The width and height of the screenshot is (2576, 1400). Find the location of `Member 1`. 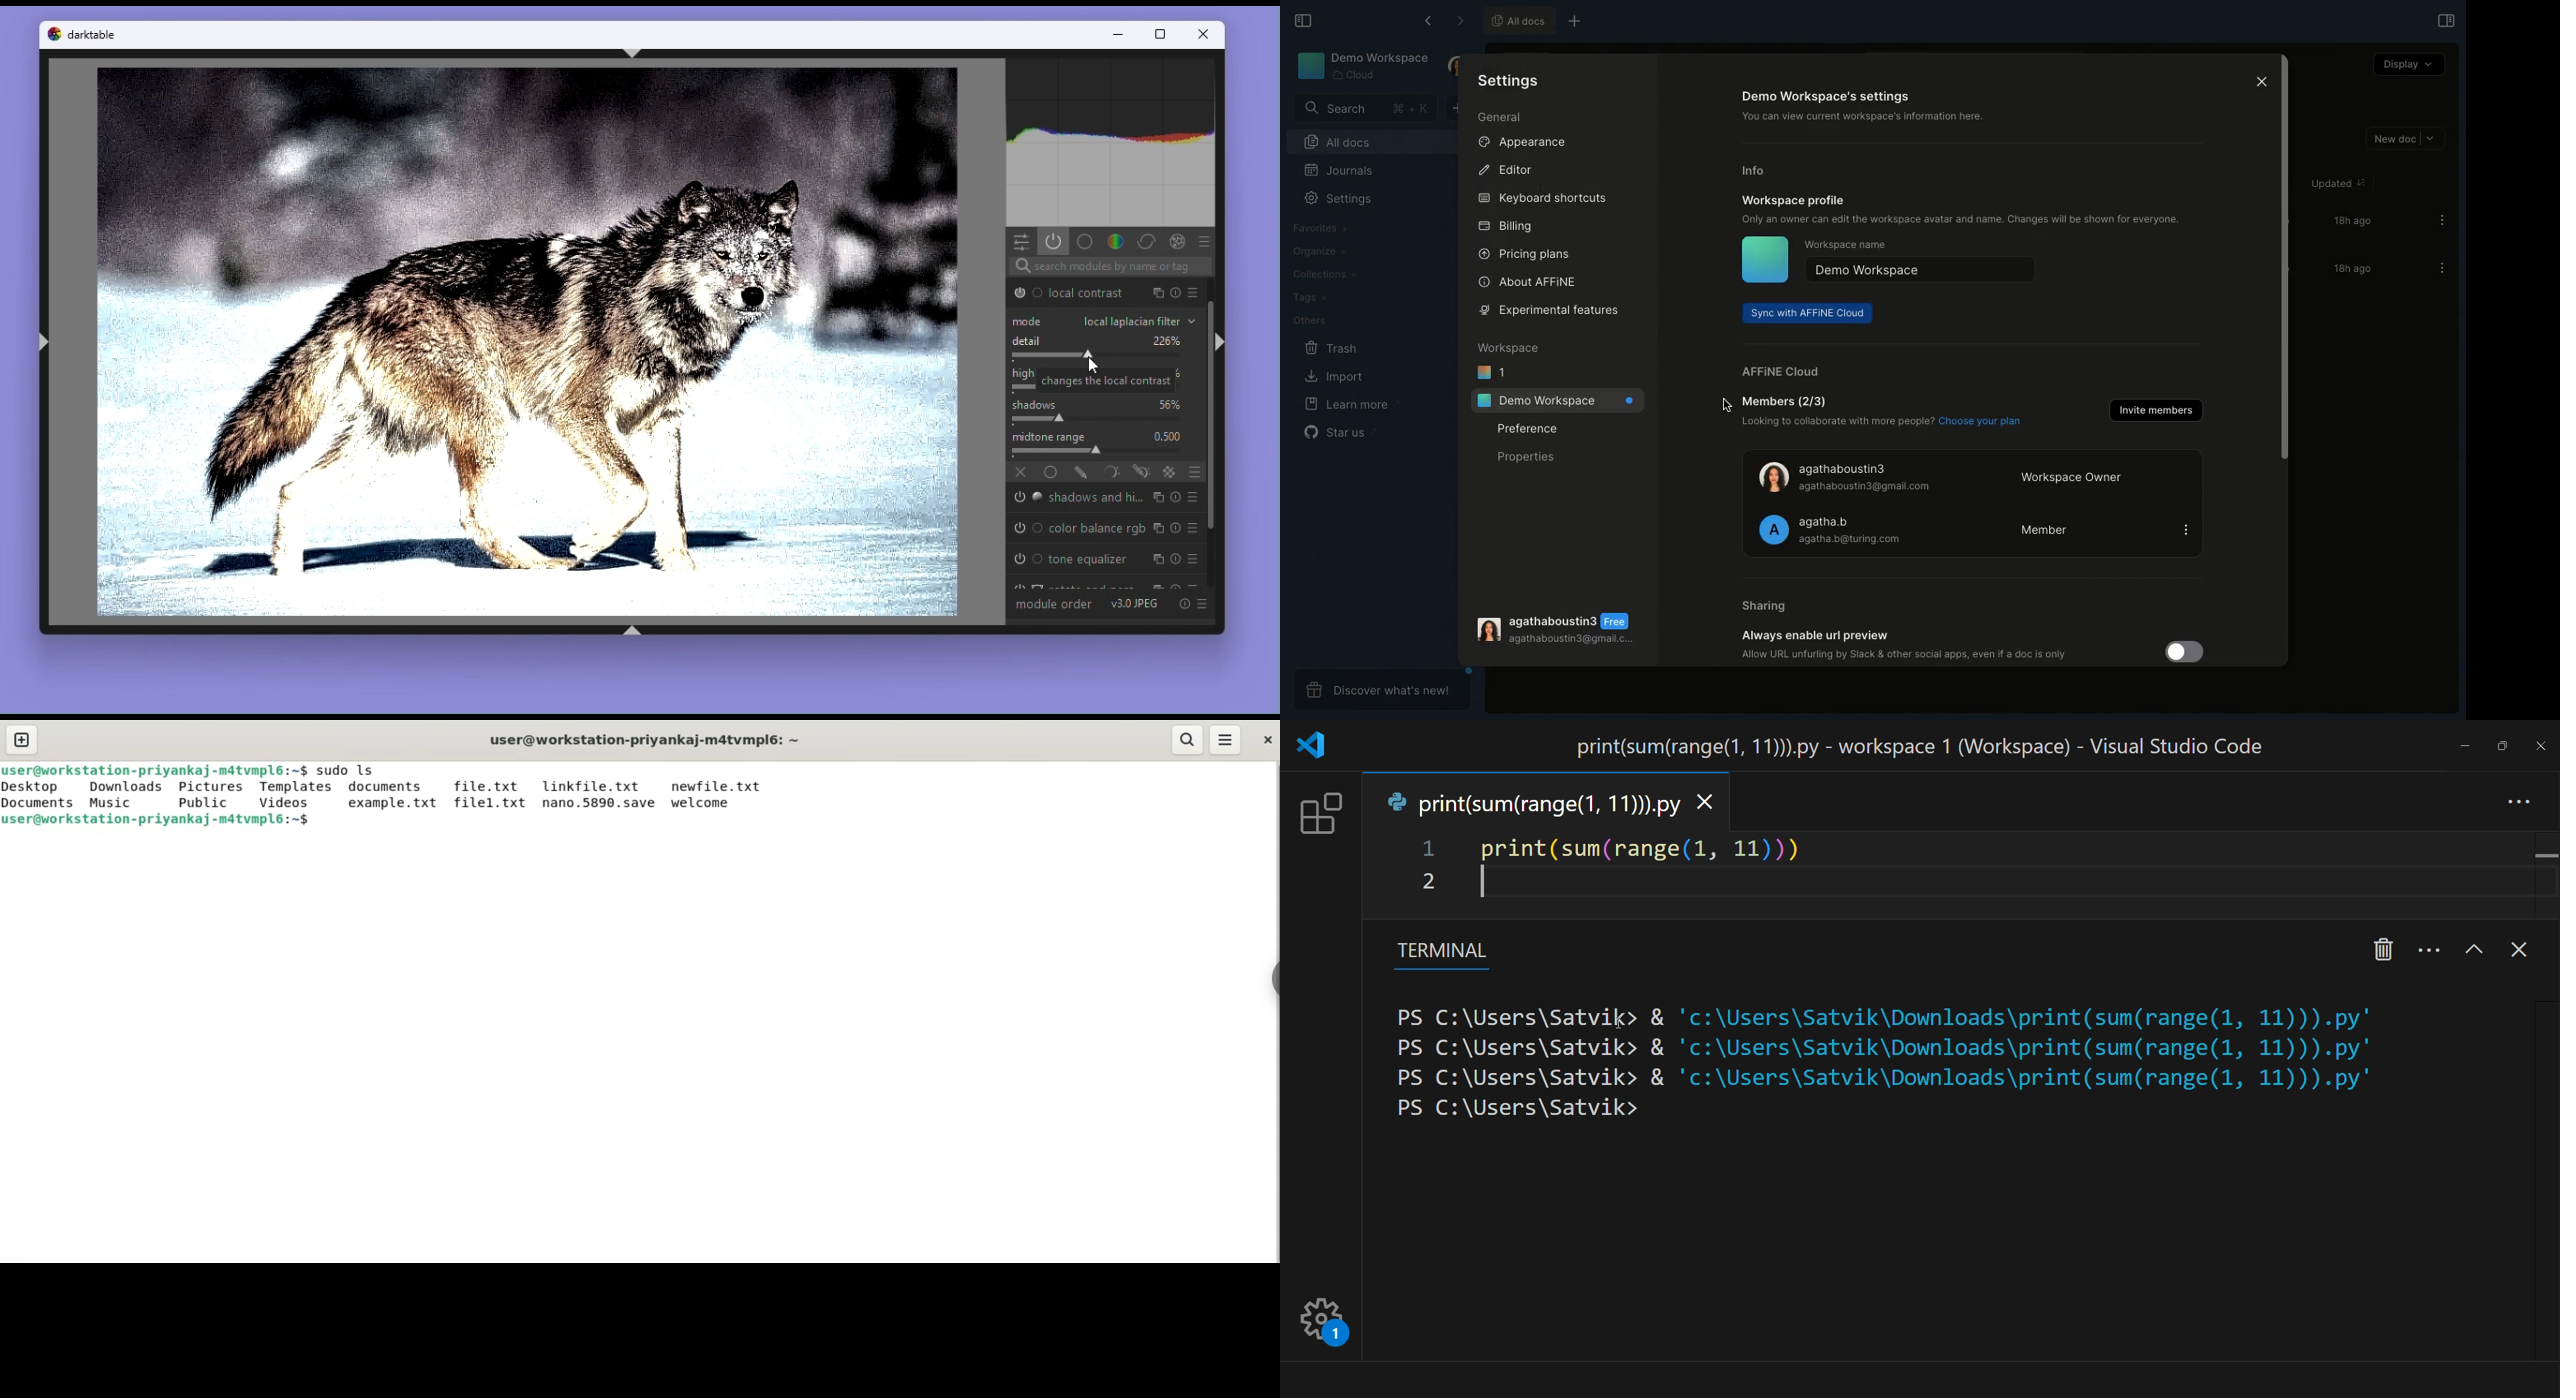

Member 1 is located at coordinates (1972, 471).